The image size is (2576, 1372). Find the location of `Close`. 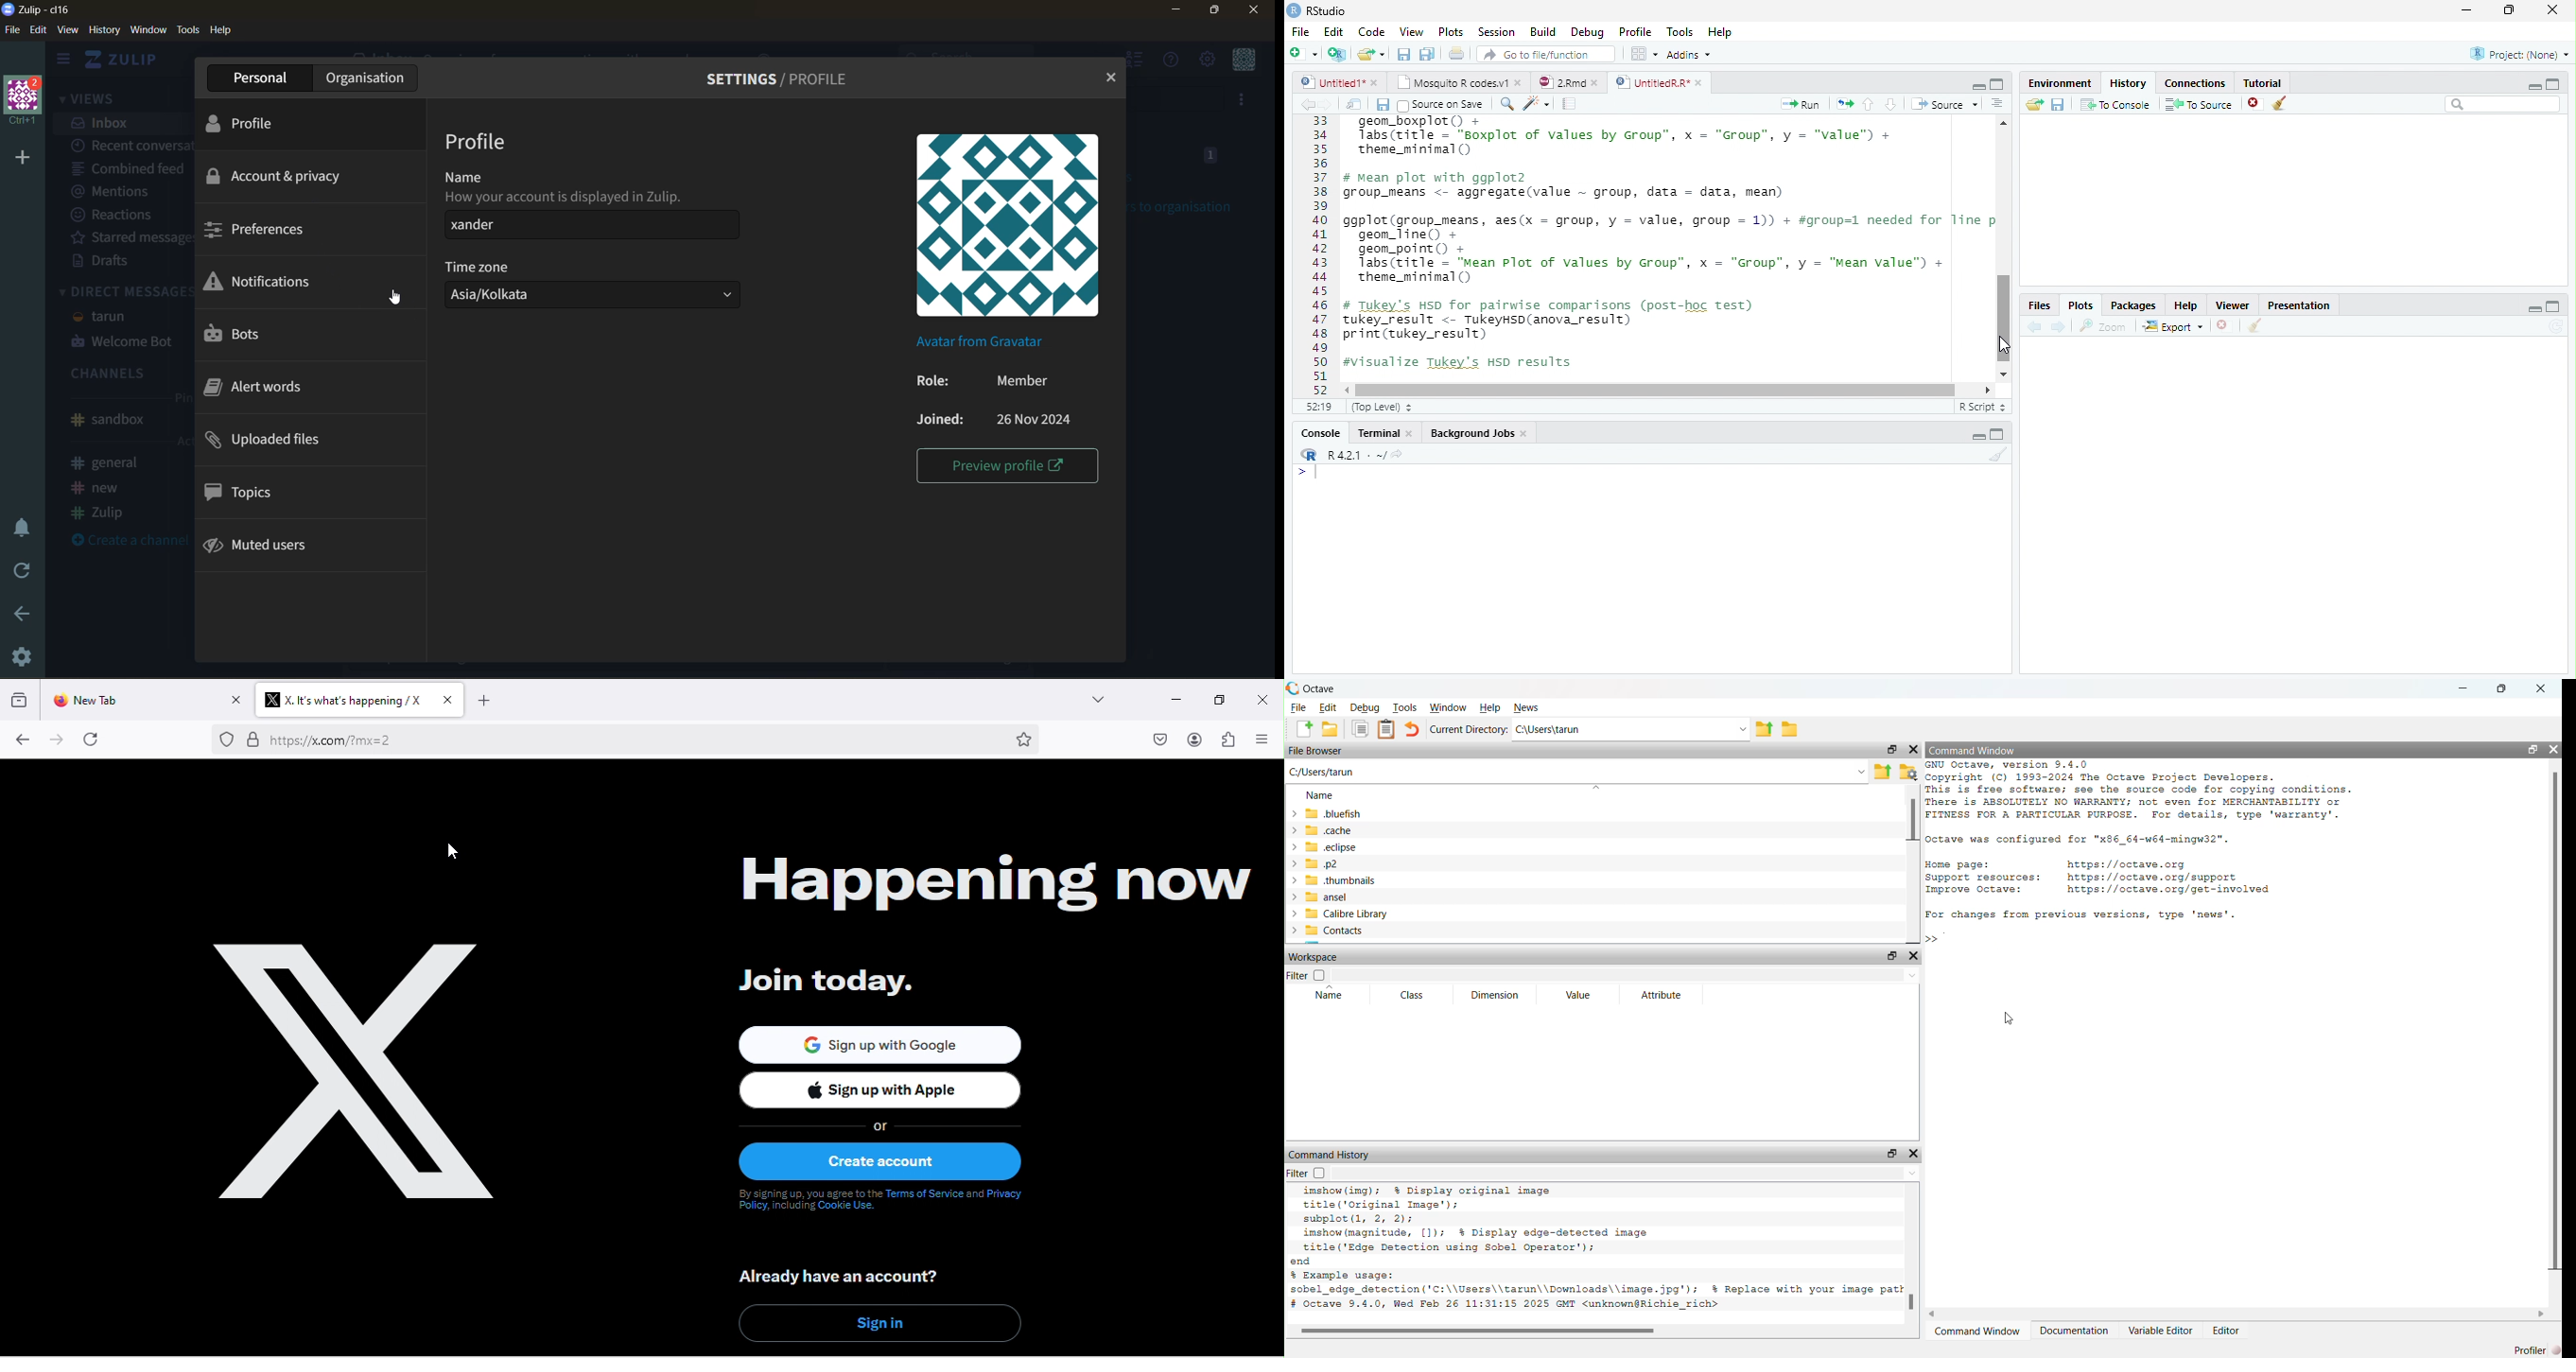

Close is located at coordinates (2550, 11).